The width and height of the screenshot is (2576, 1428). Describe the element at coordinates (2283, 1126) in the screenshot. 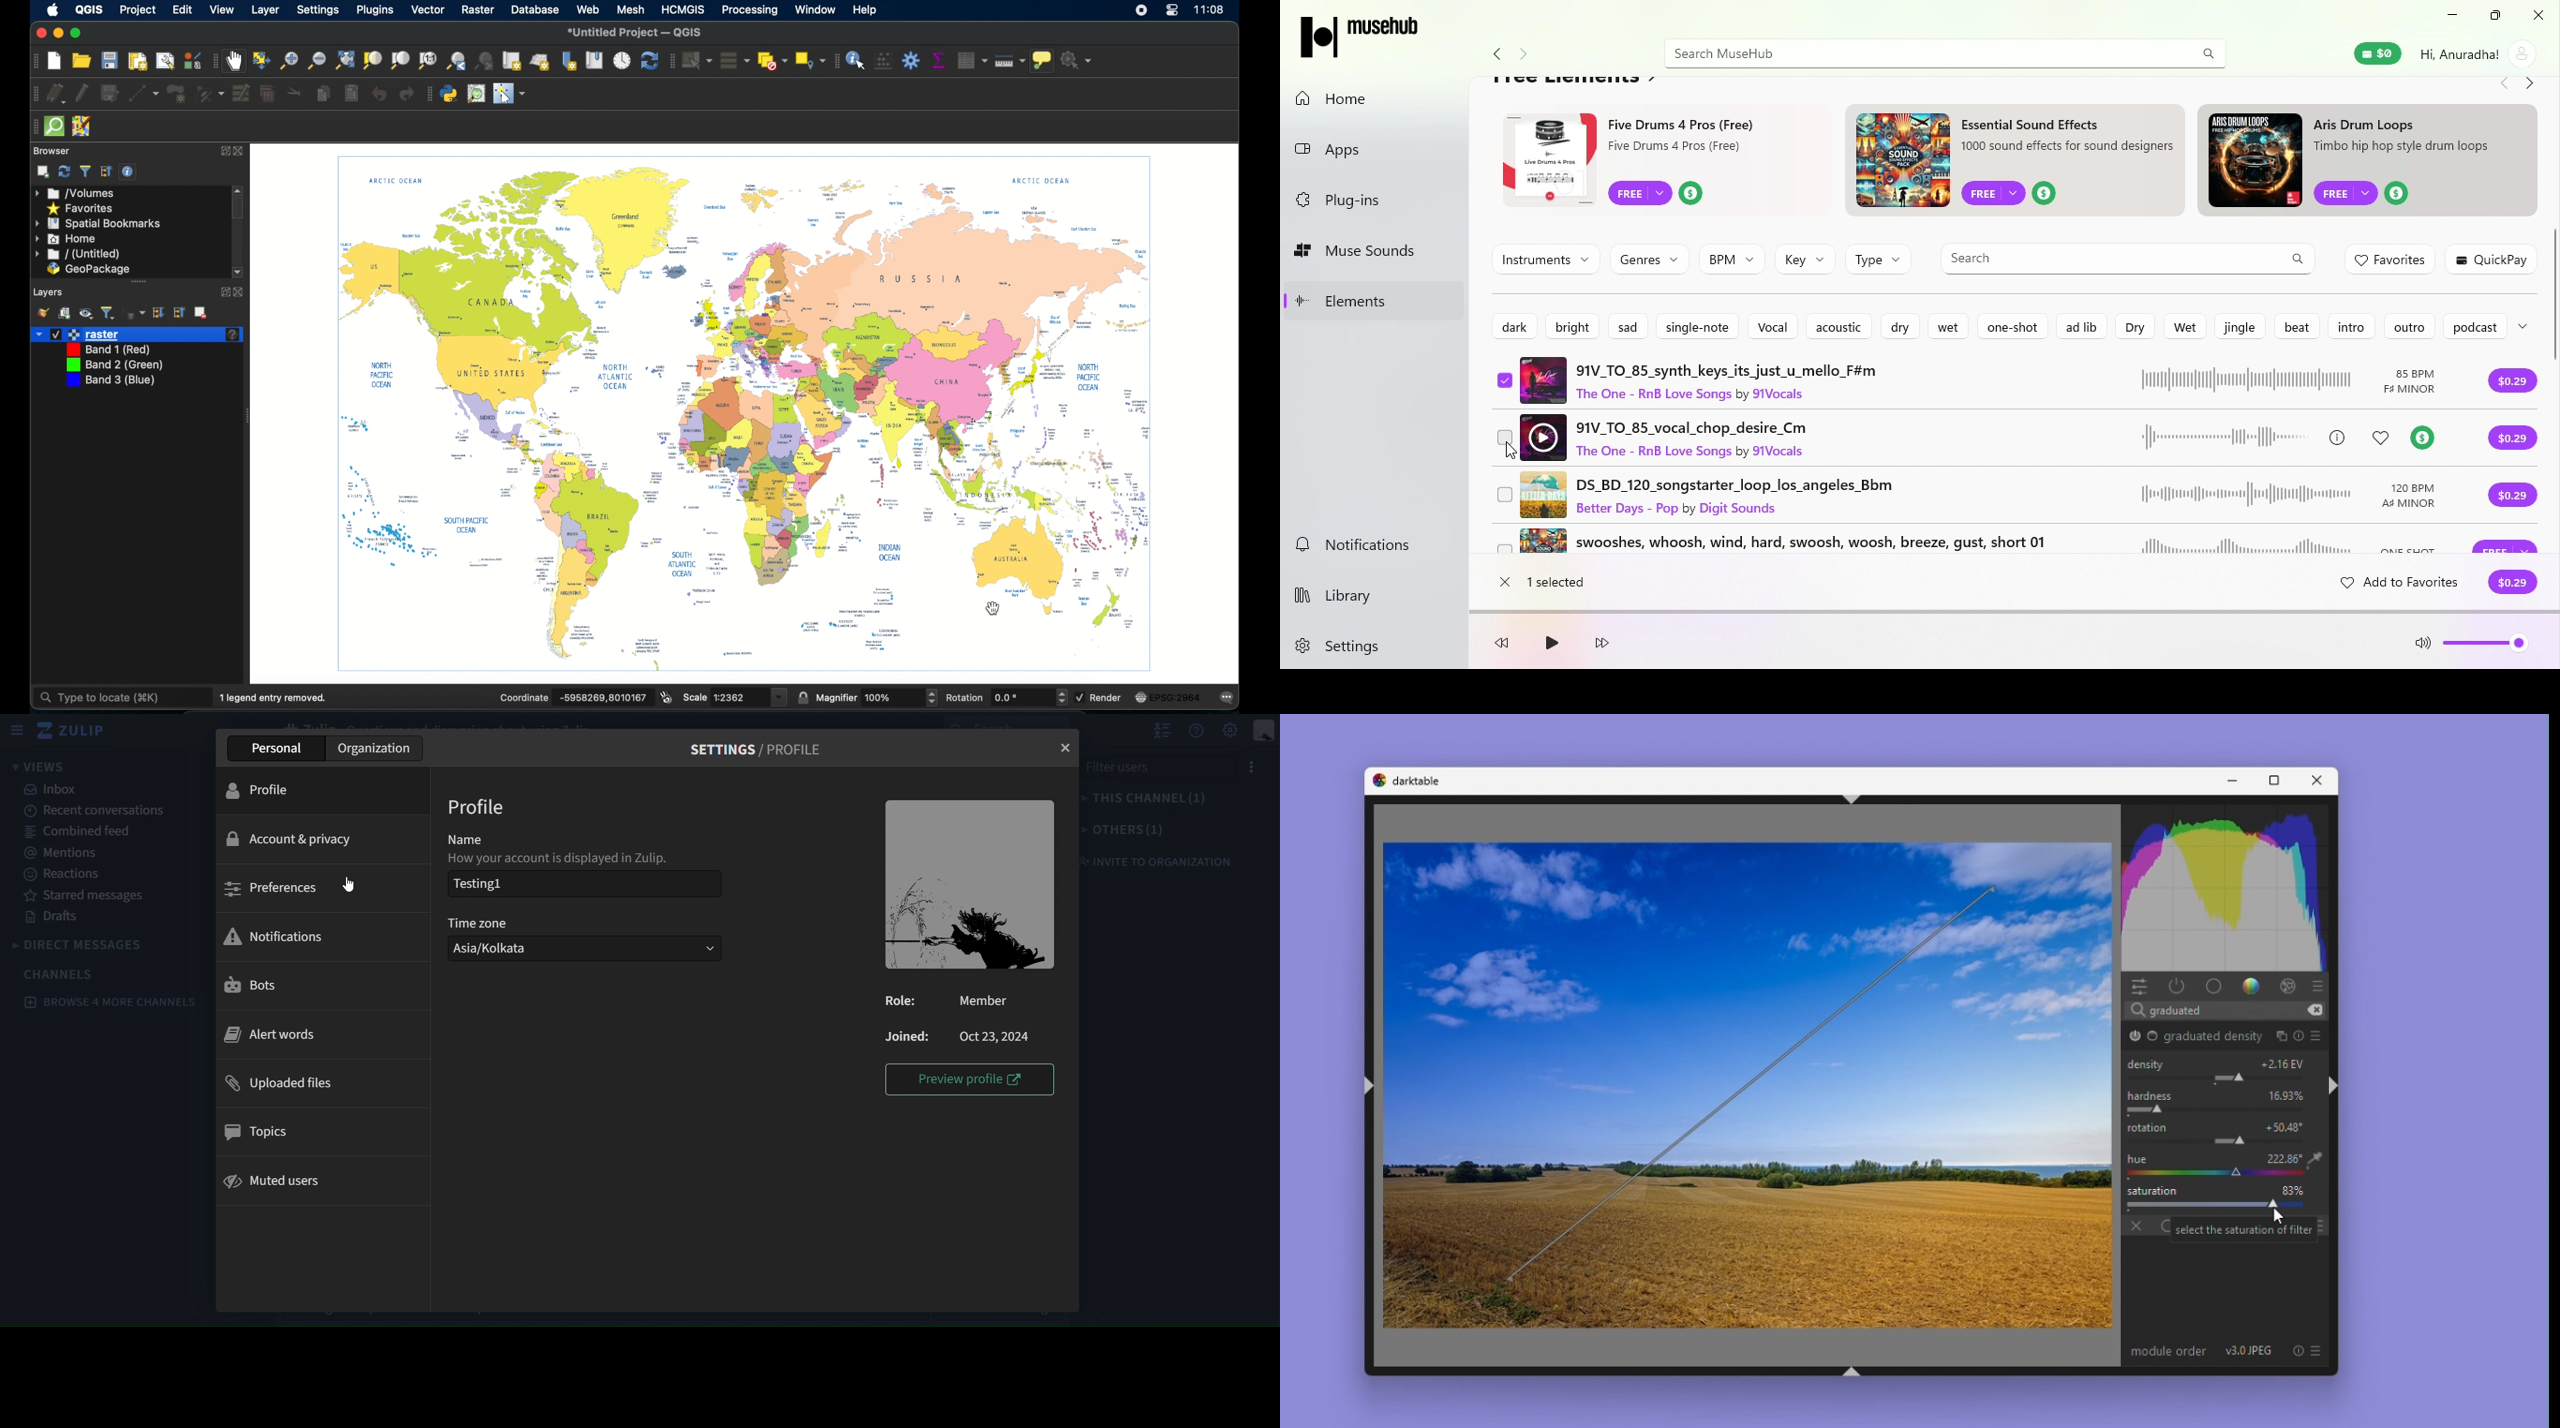

I see `+ 50.48 degrees` at that location.